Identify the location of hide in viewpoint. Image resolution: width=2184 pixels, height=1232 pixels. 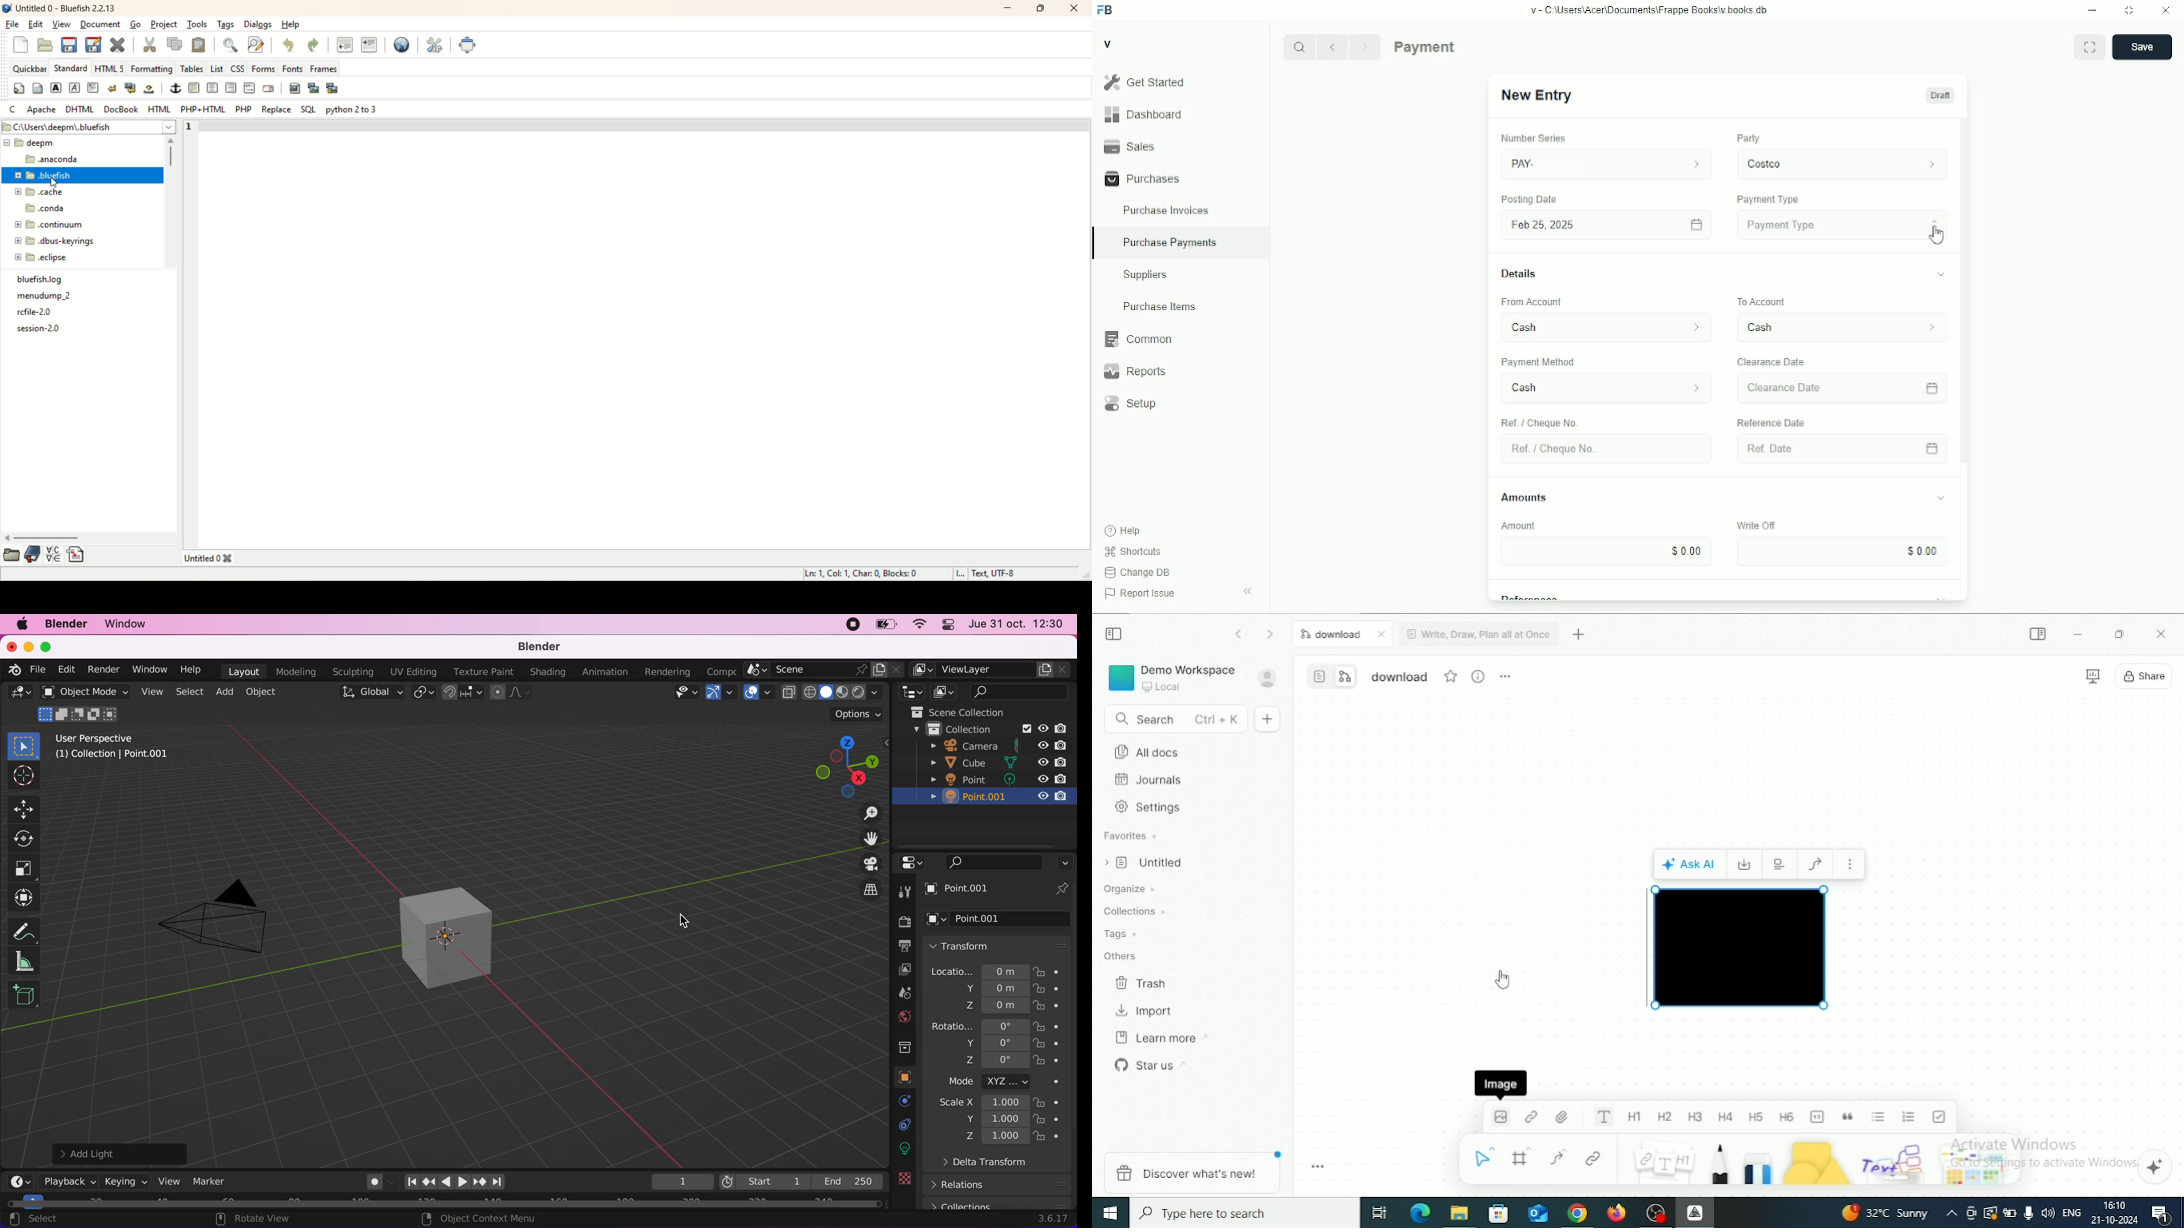
(1045, 745).